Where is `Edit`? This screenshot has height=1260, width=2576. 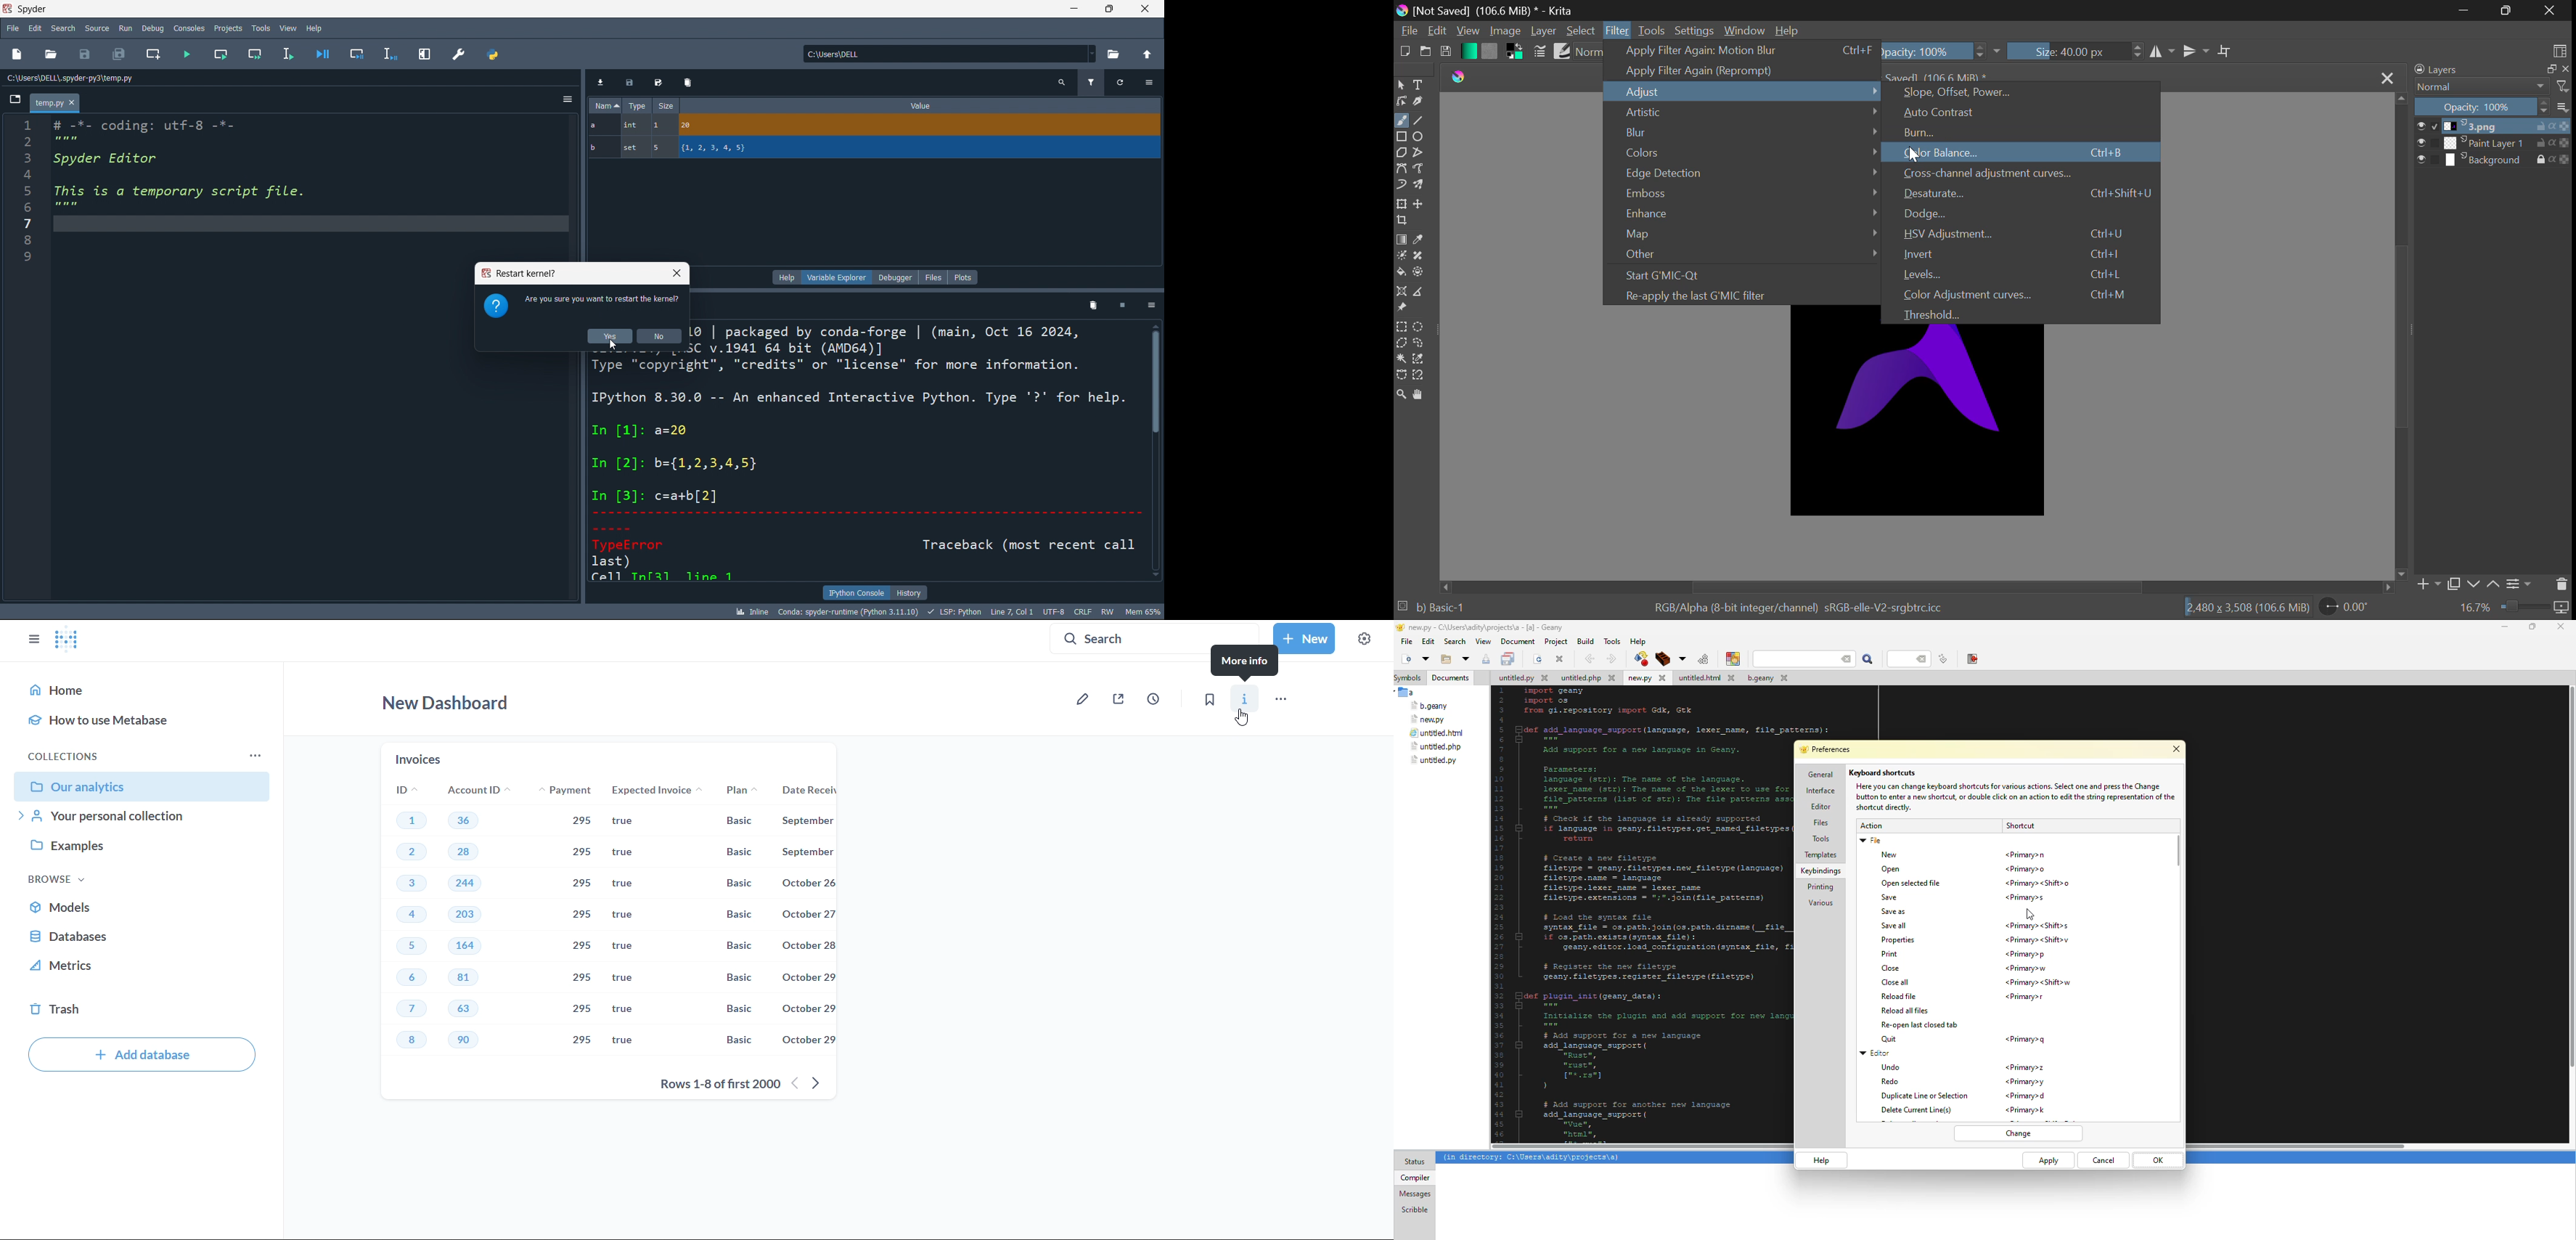 Edit is located at coordinates (1435, 32).